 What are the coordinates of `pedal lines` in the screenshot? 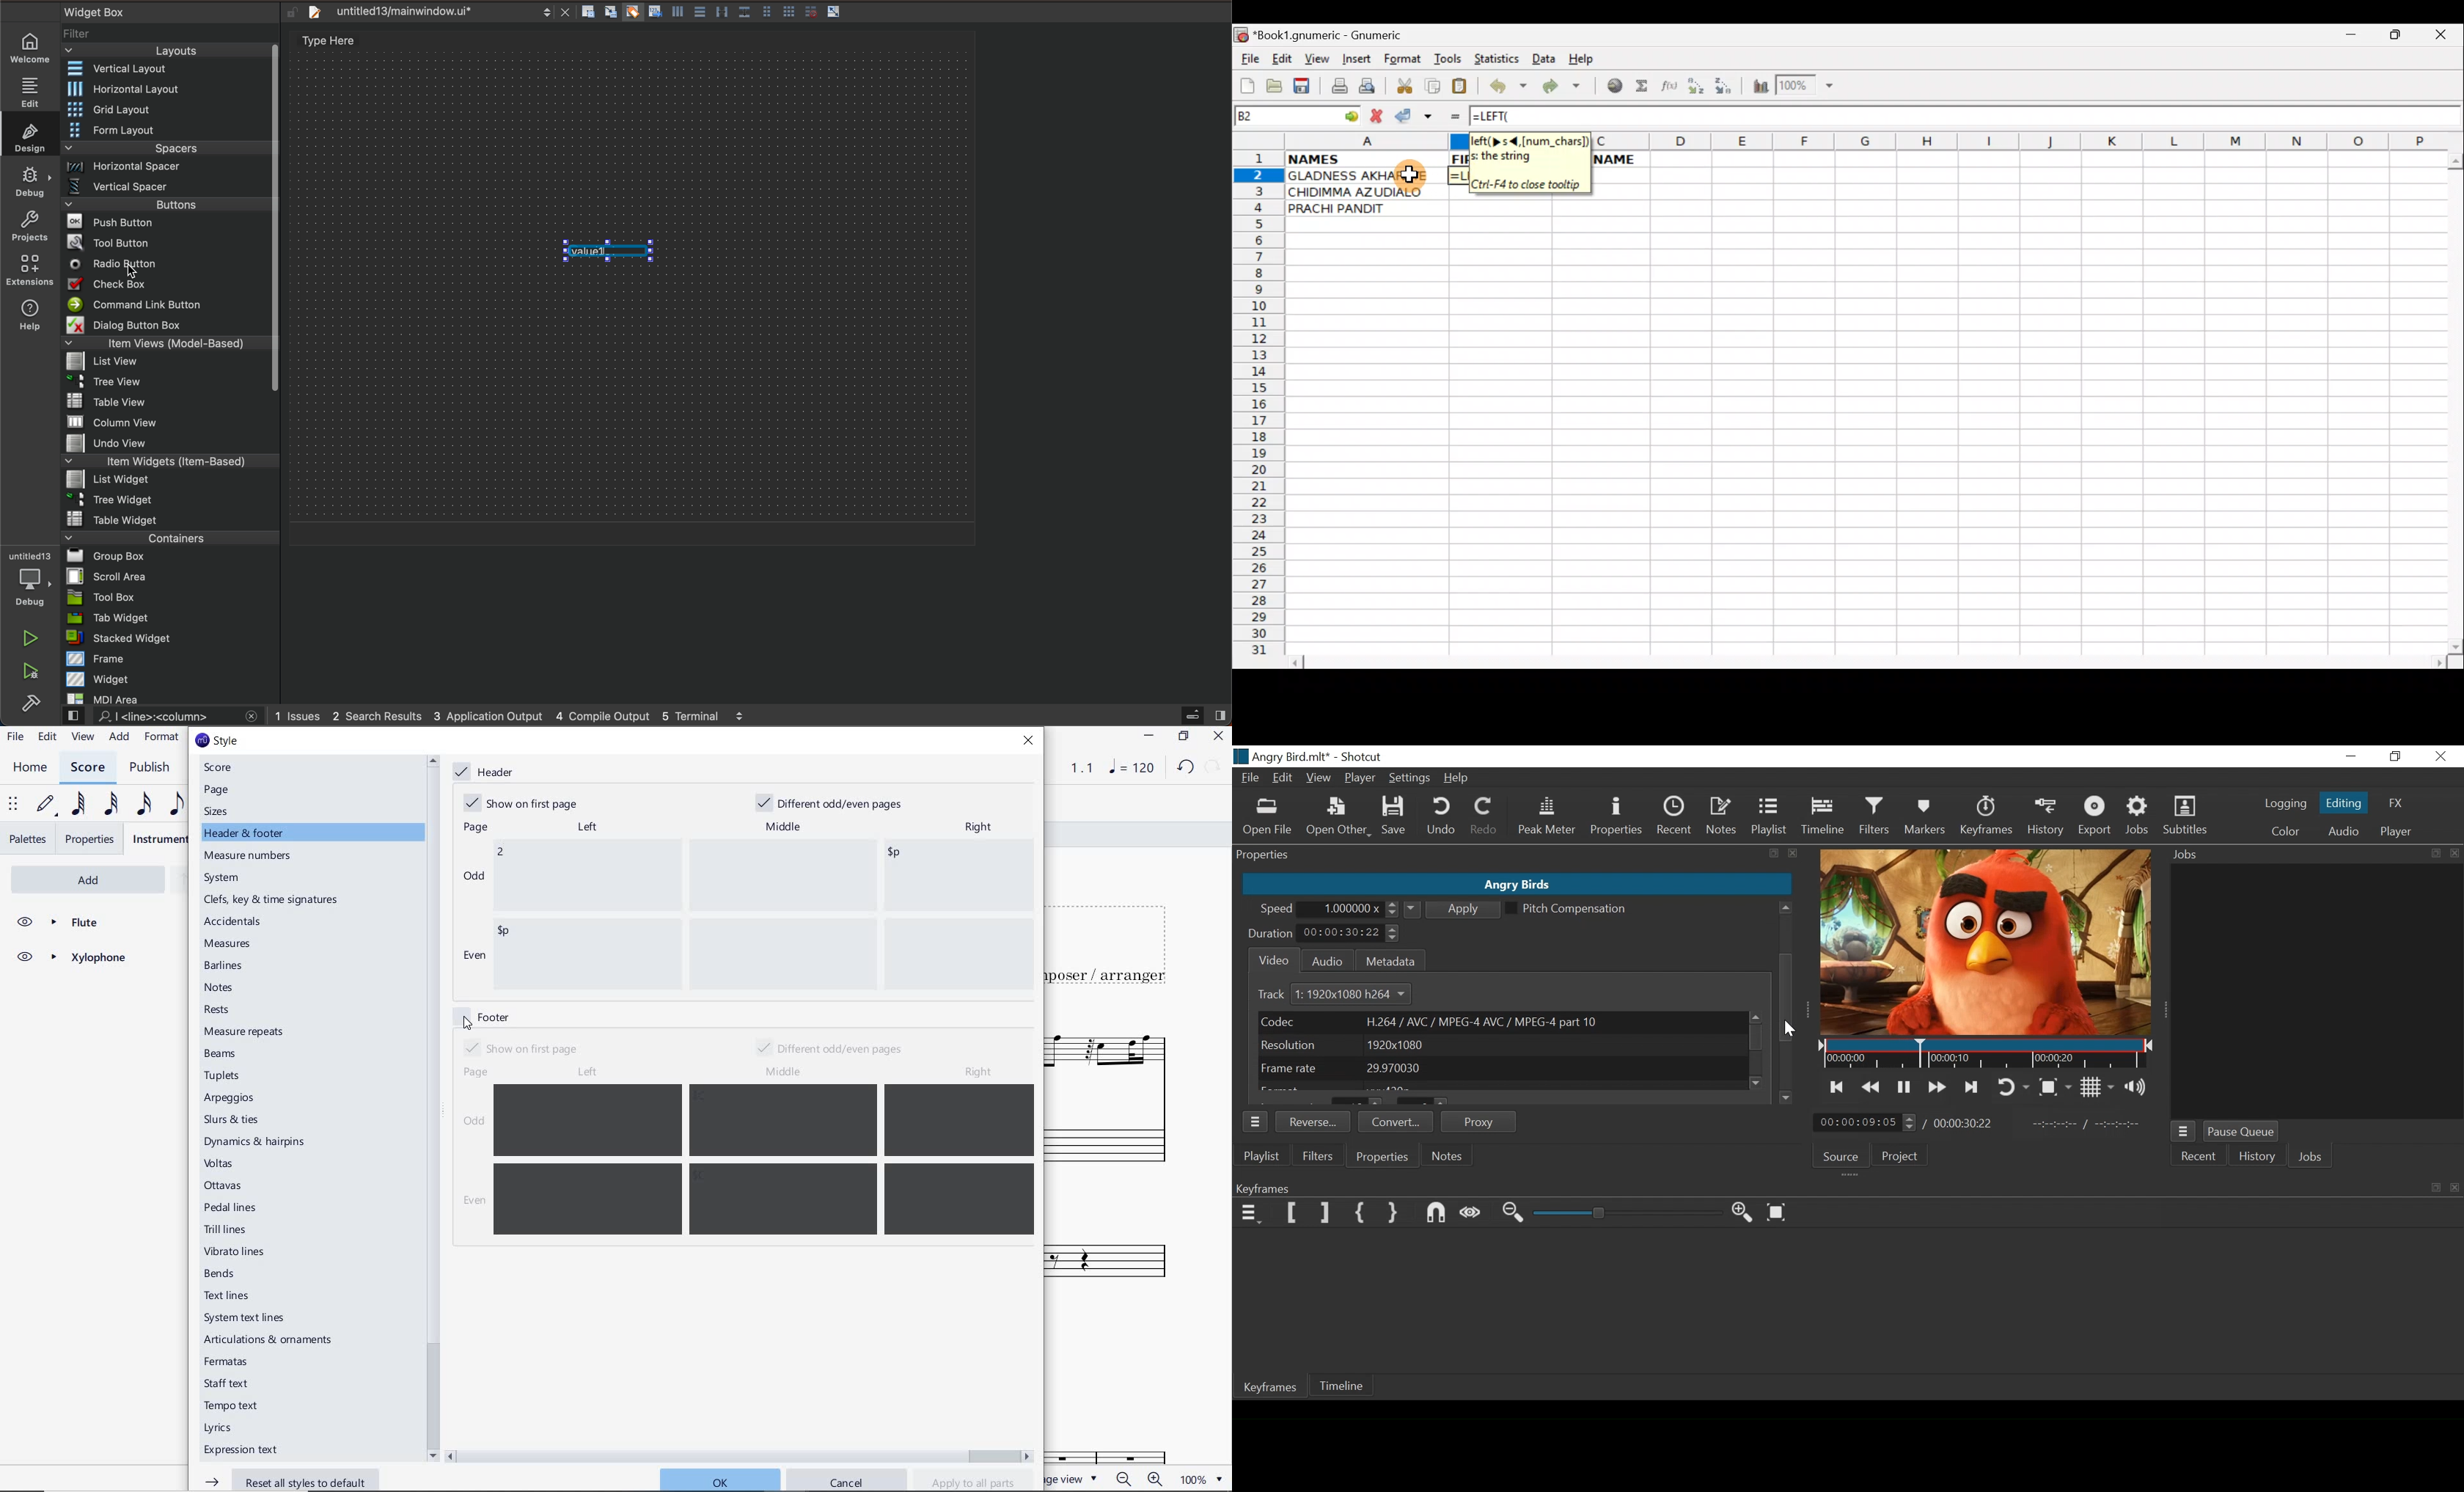 It's located at (232, 1207).